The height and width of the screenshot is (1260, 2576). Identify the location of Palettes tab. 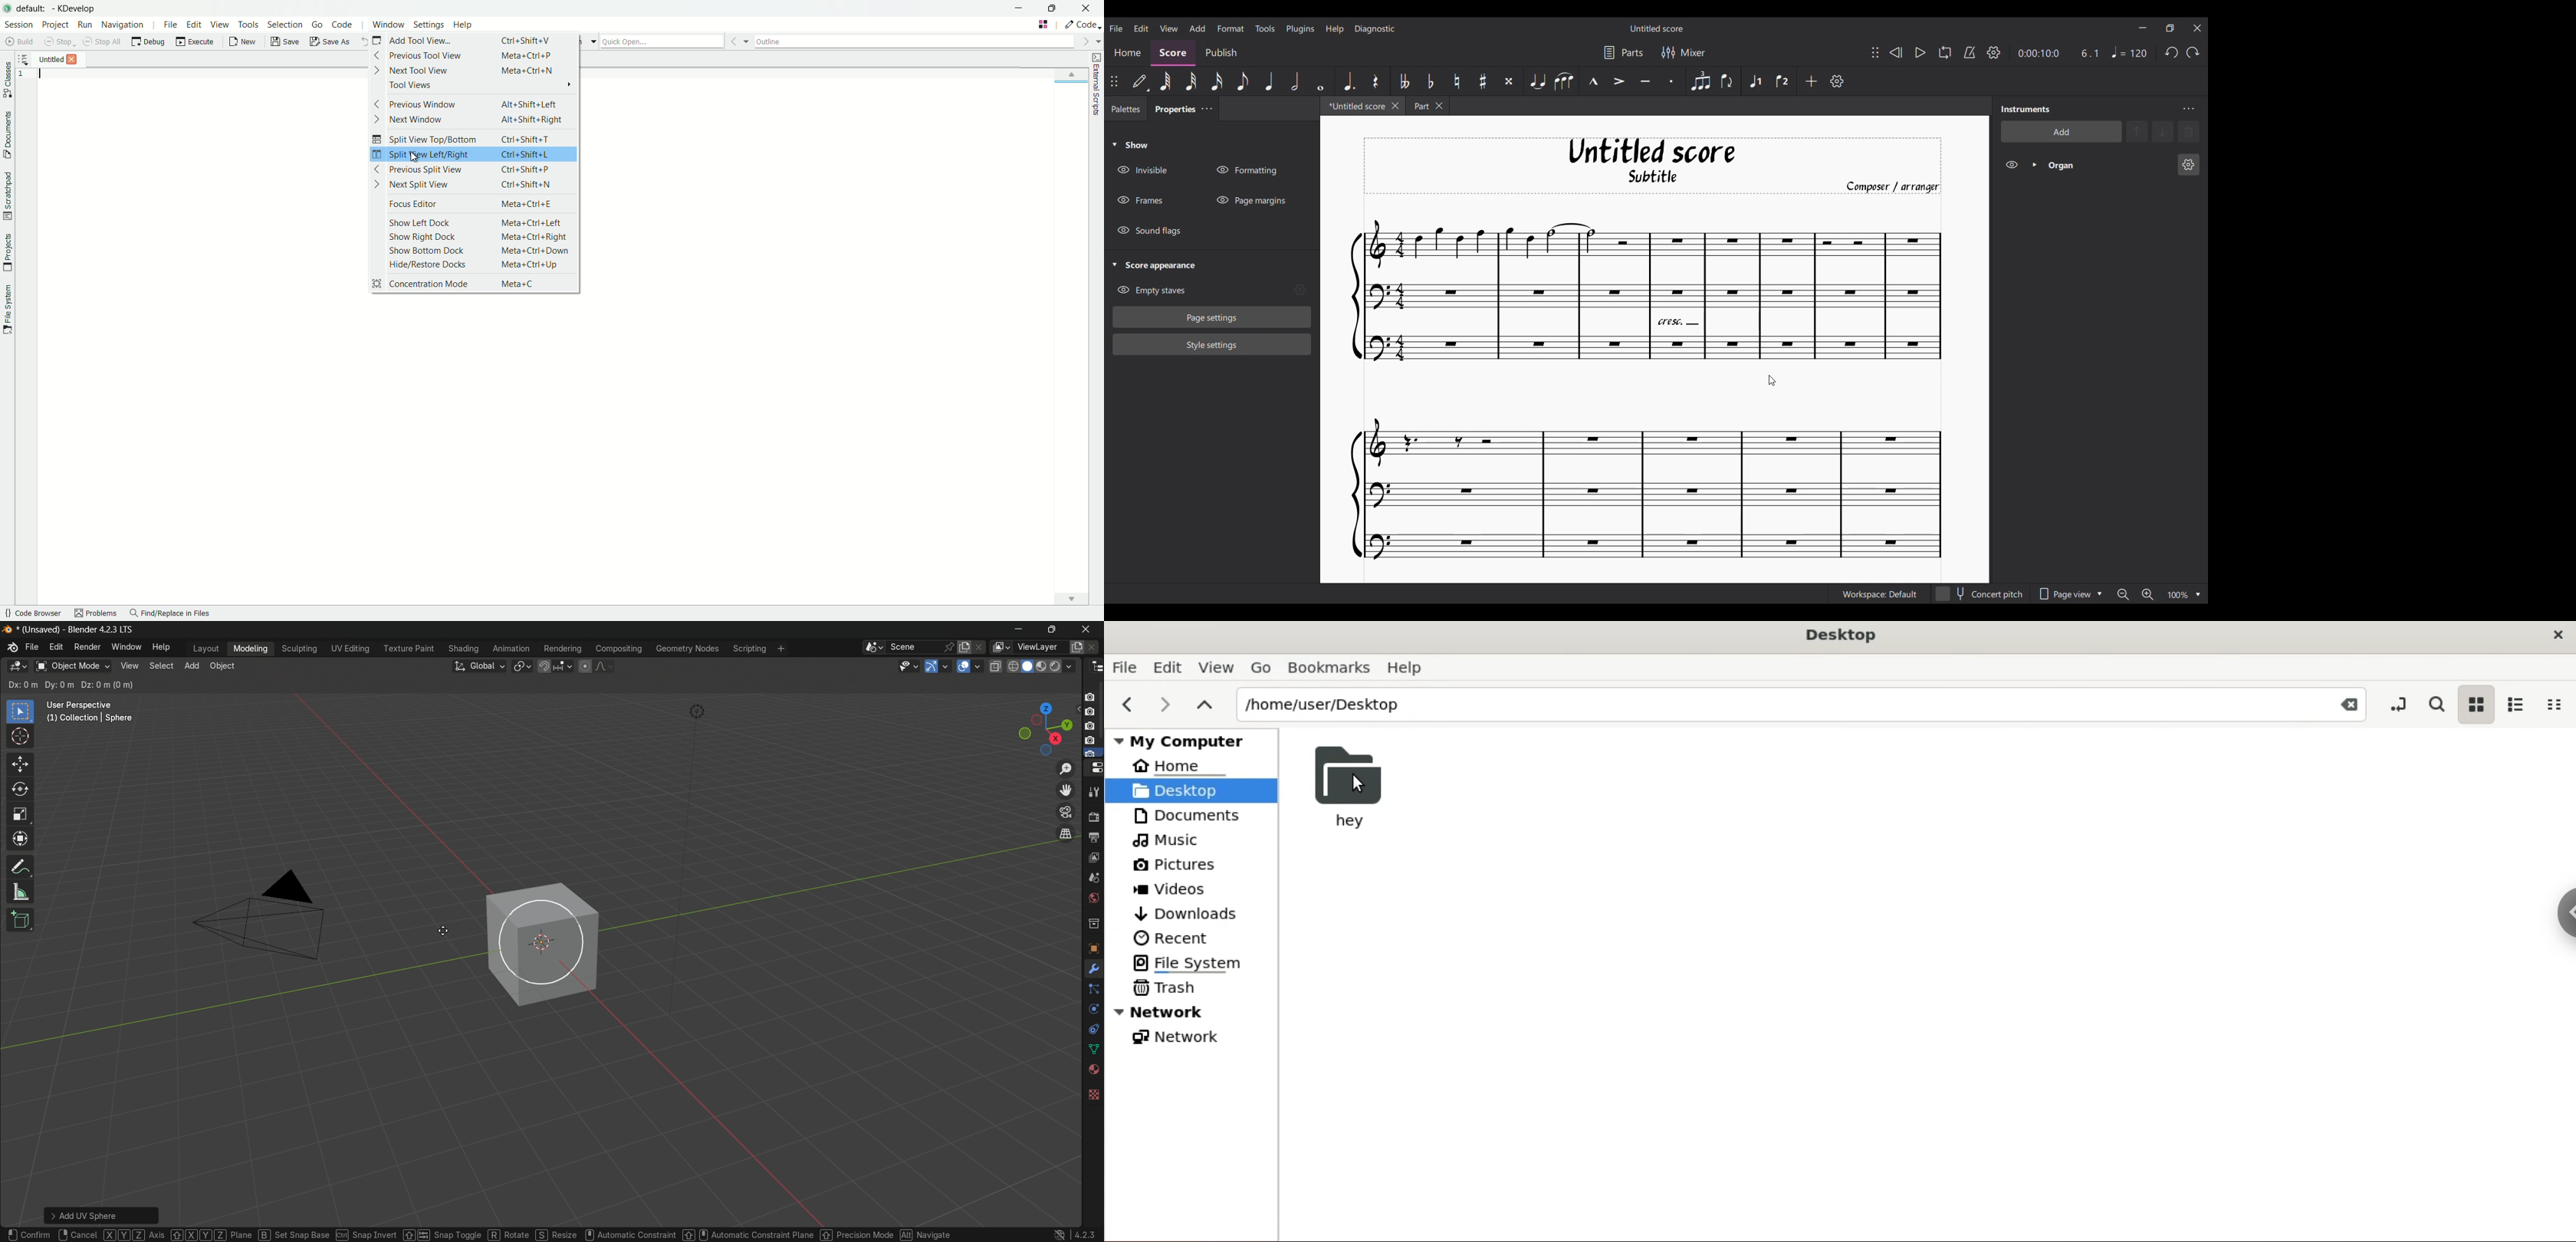
(1126, 108).